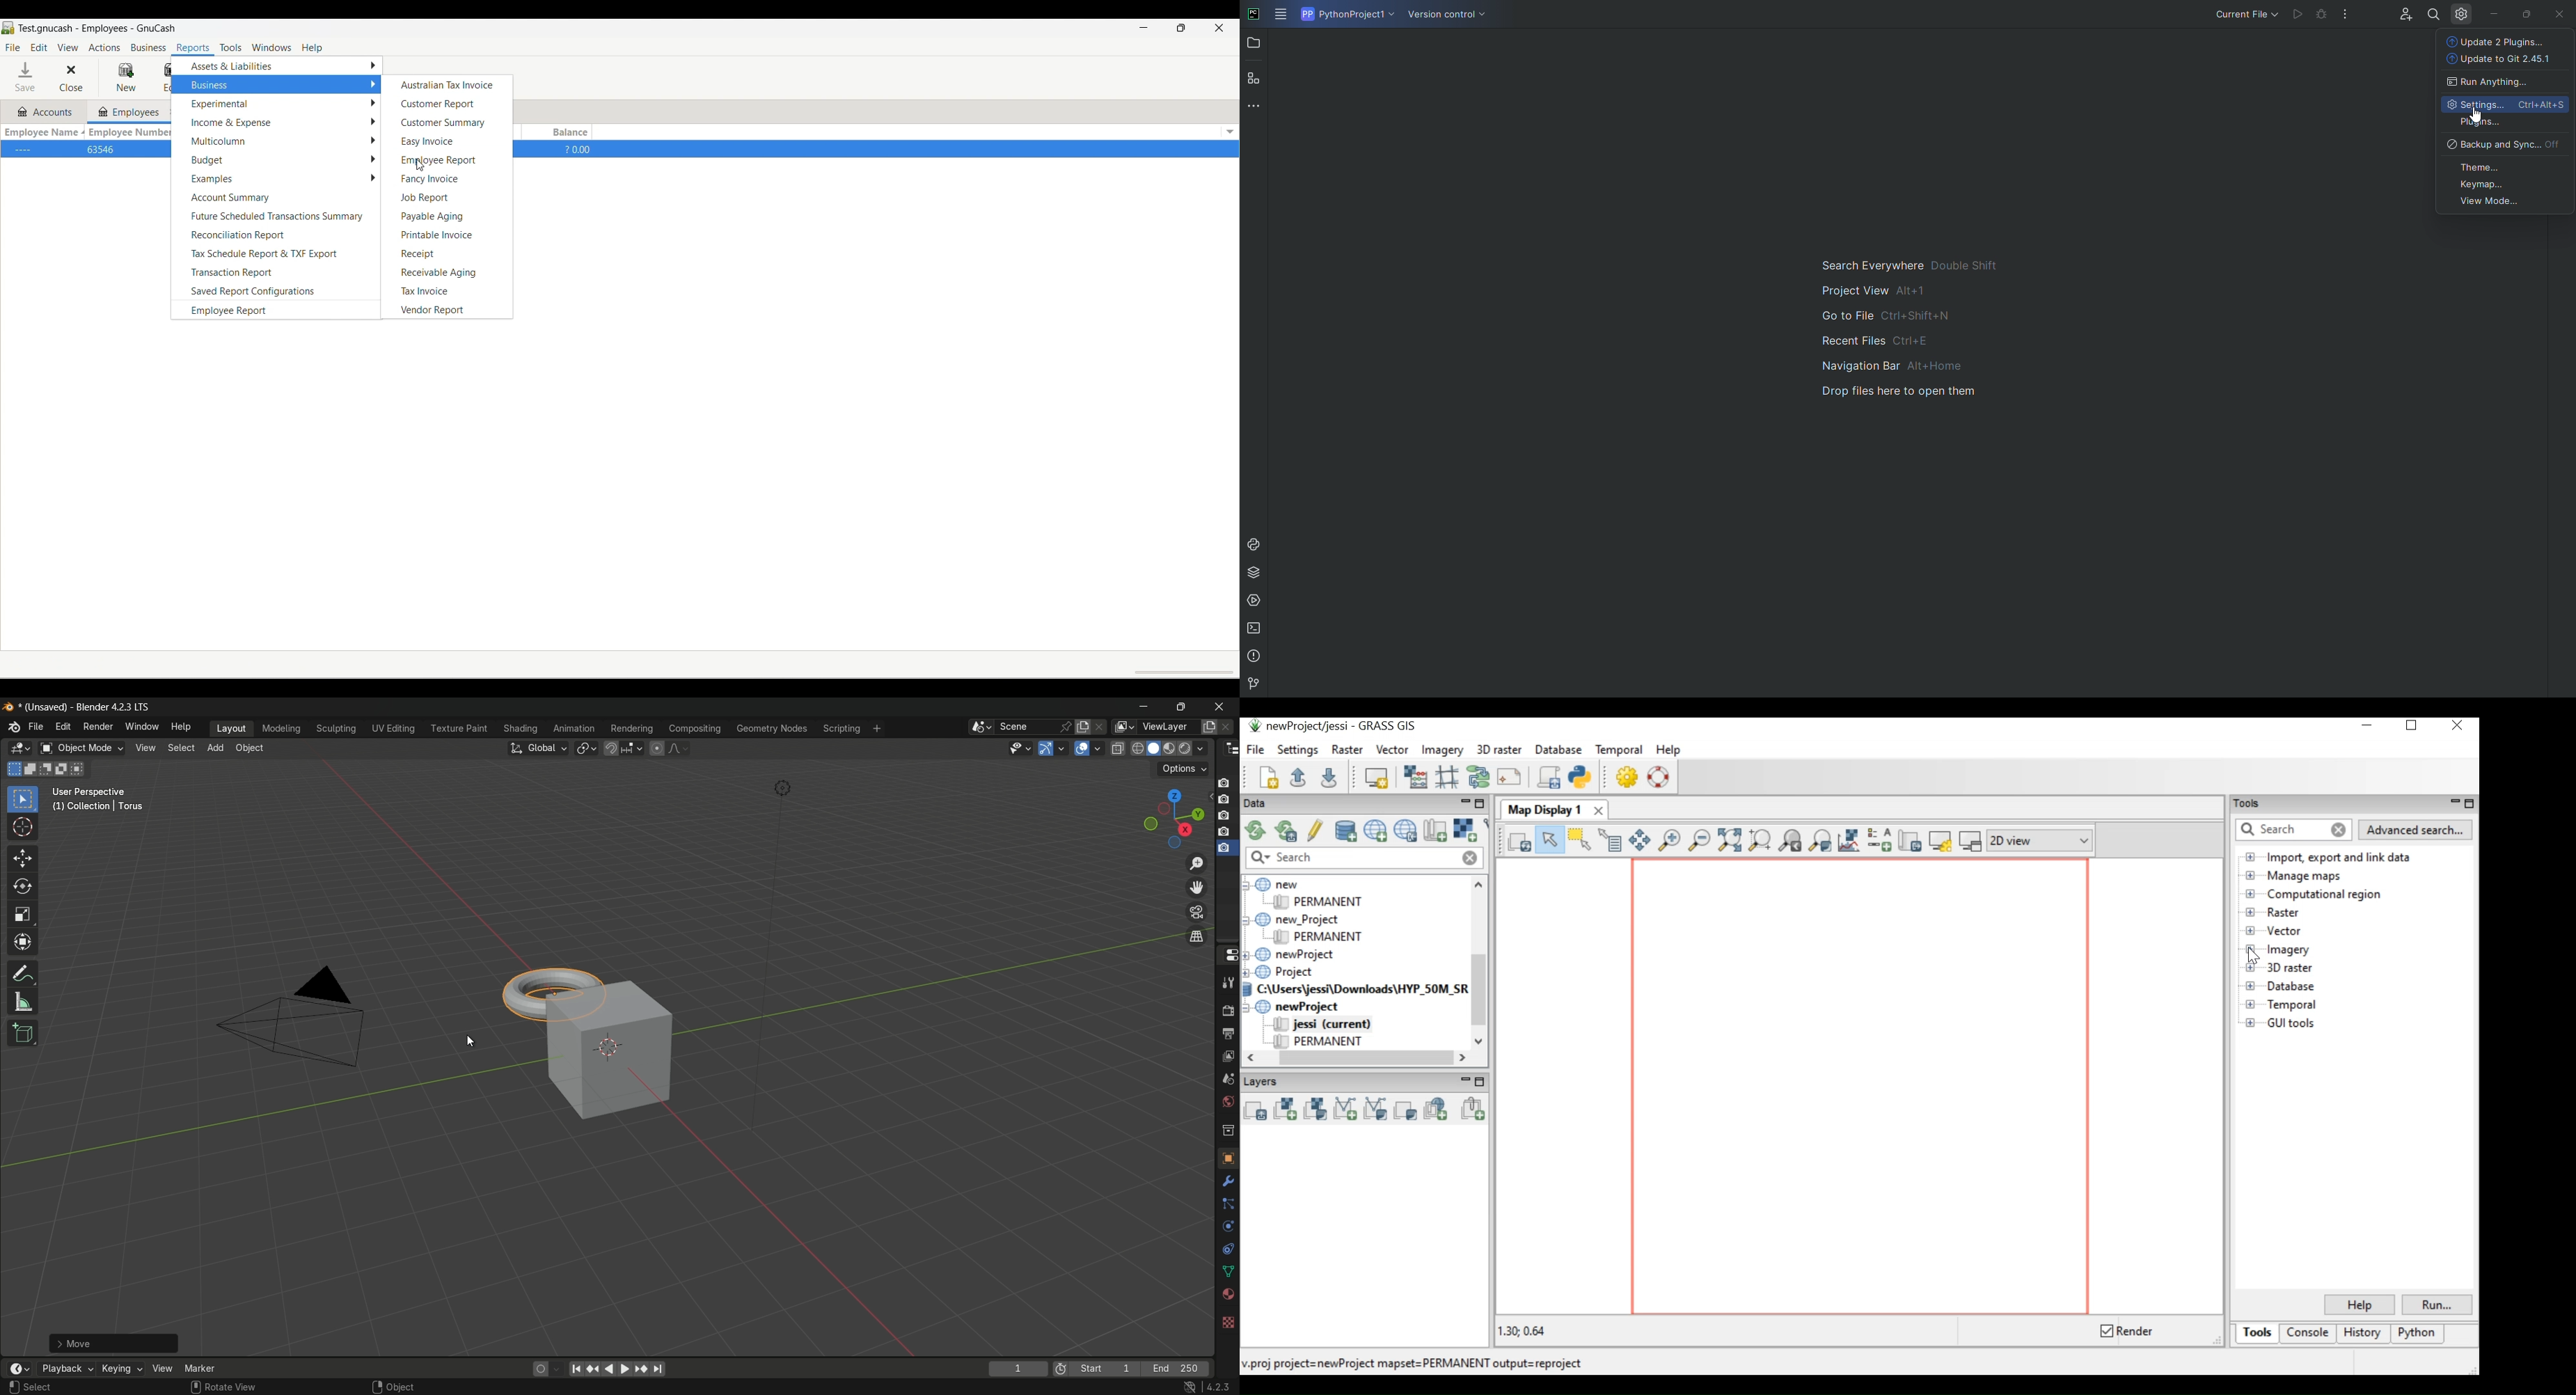  Describe the element at coordinates (1225, 849) in the screenshot. I see `selected layer 5` at that location.